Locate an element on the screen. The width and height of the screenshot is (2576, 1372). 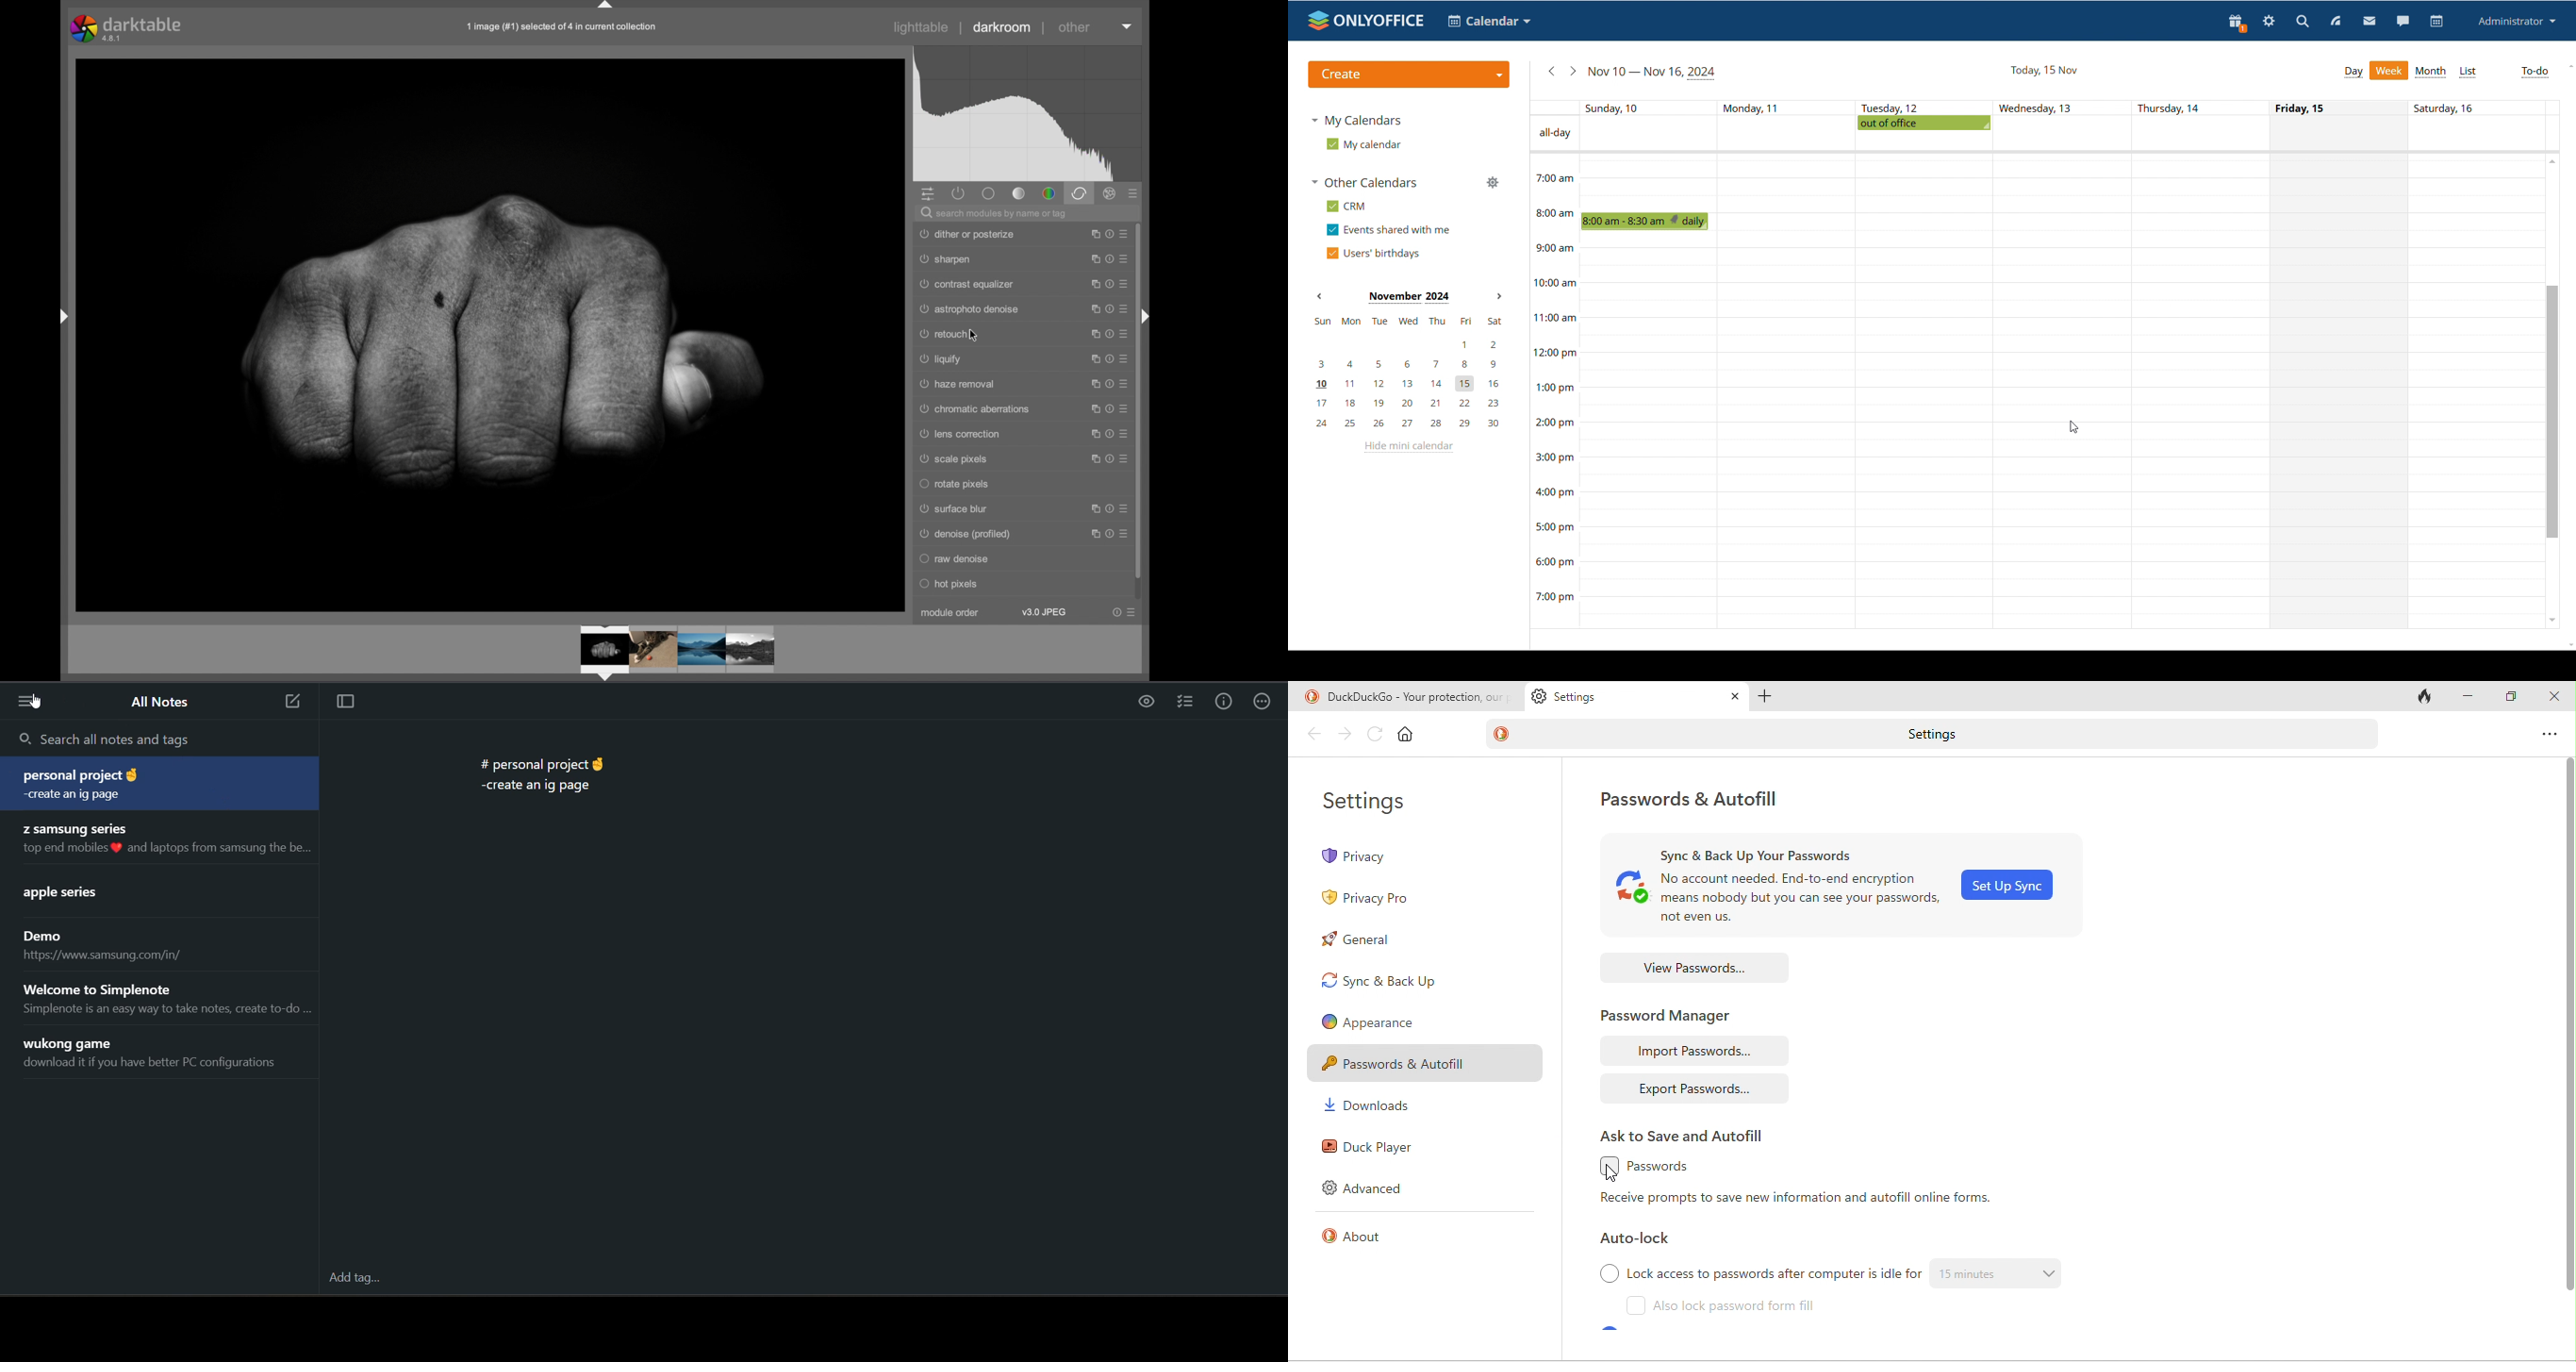
Denoise (profiled) is located at coordinates (964, 533).